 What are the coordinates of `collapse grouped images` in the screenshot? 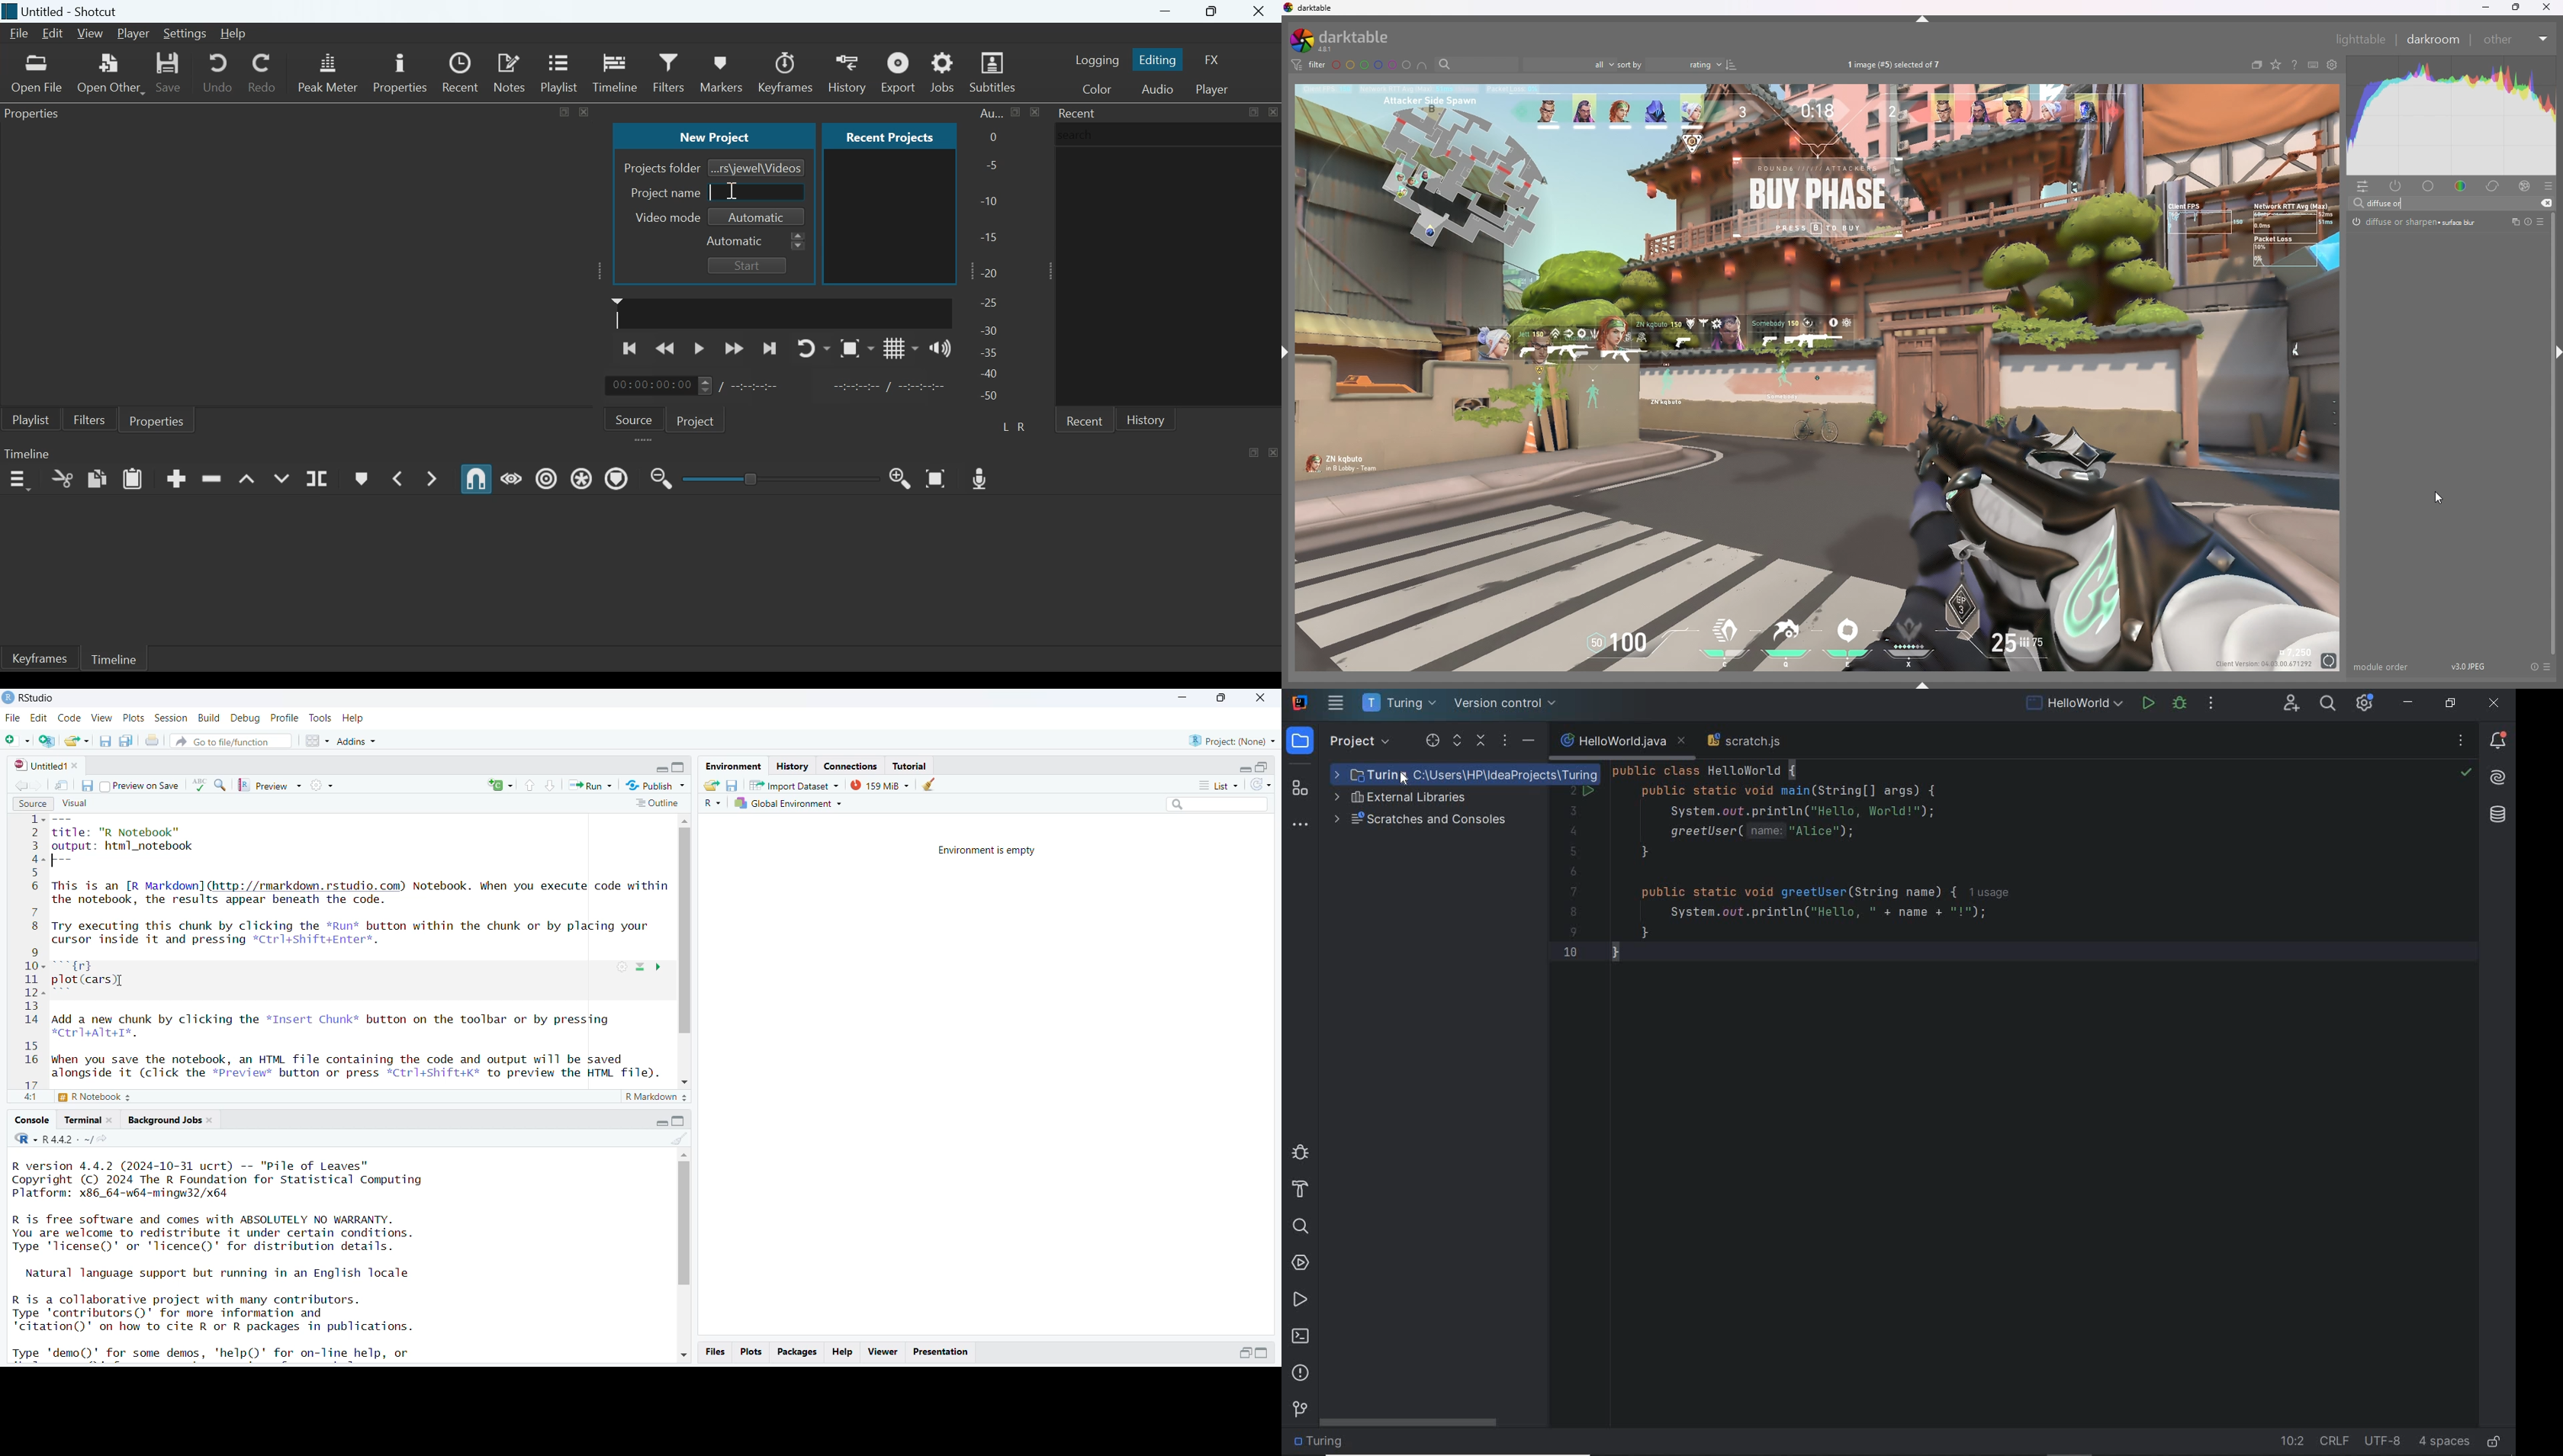 It's located at (2257, 65).